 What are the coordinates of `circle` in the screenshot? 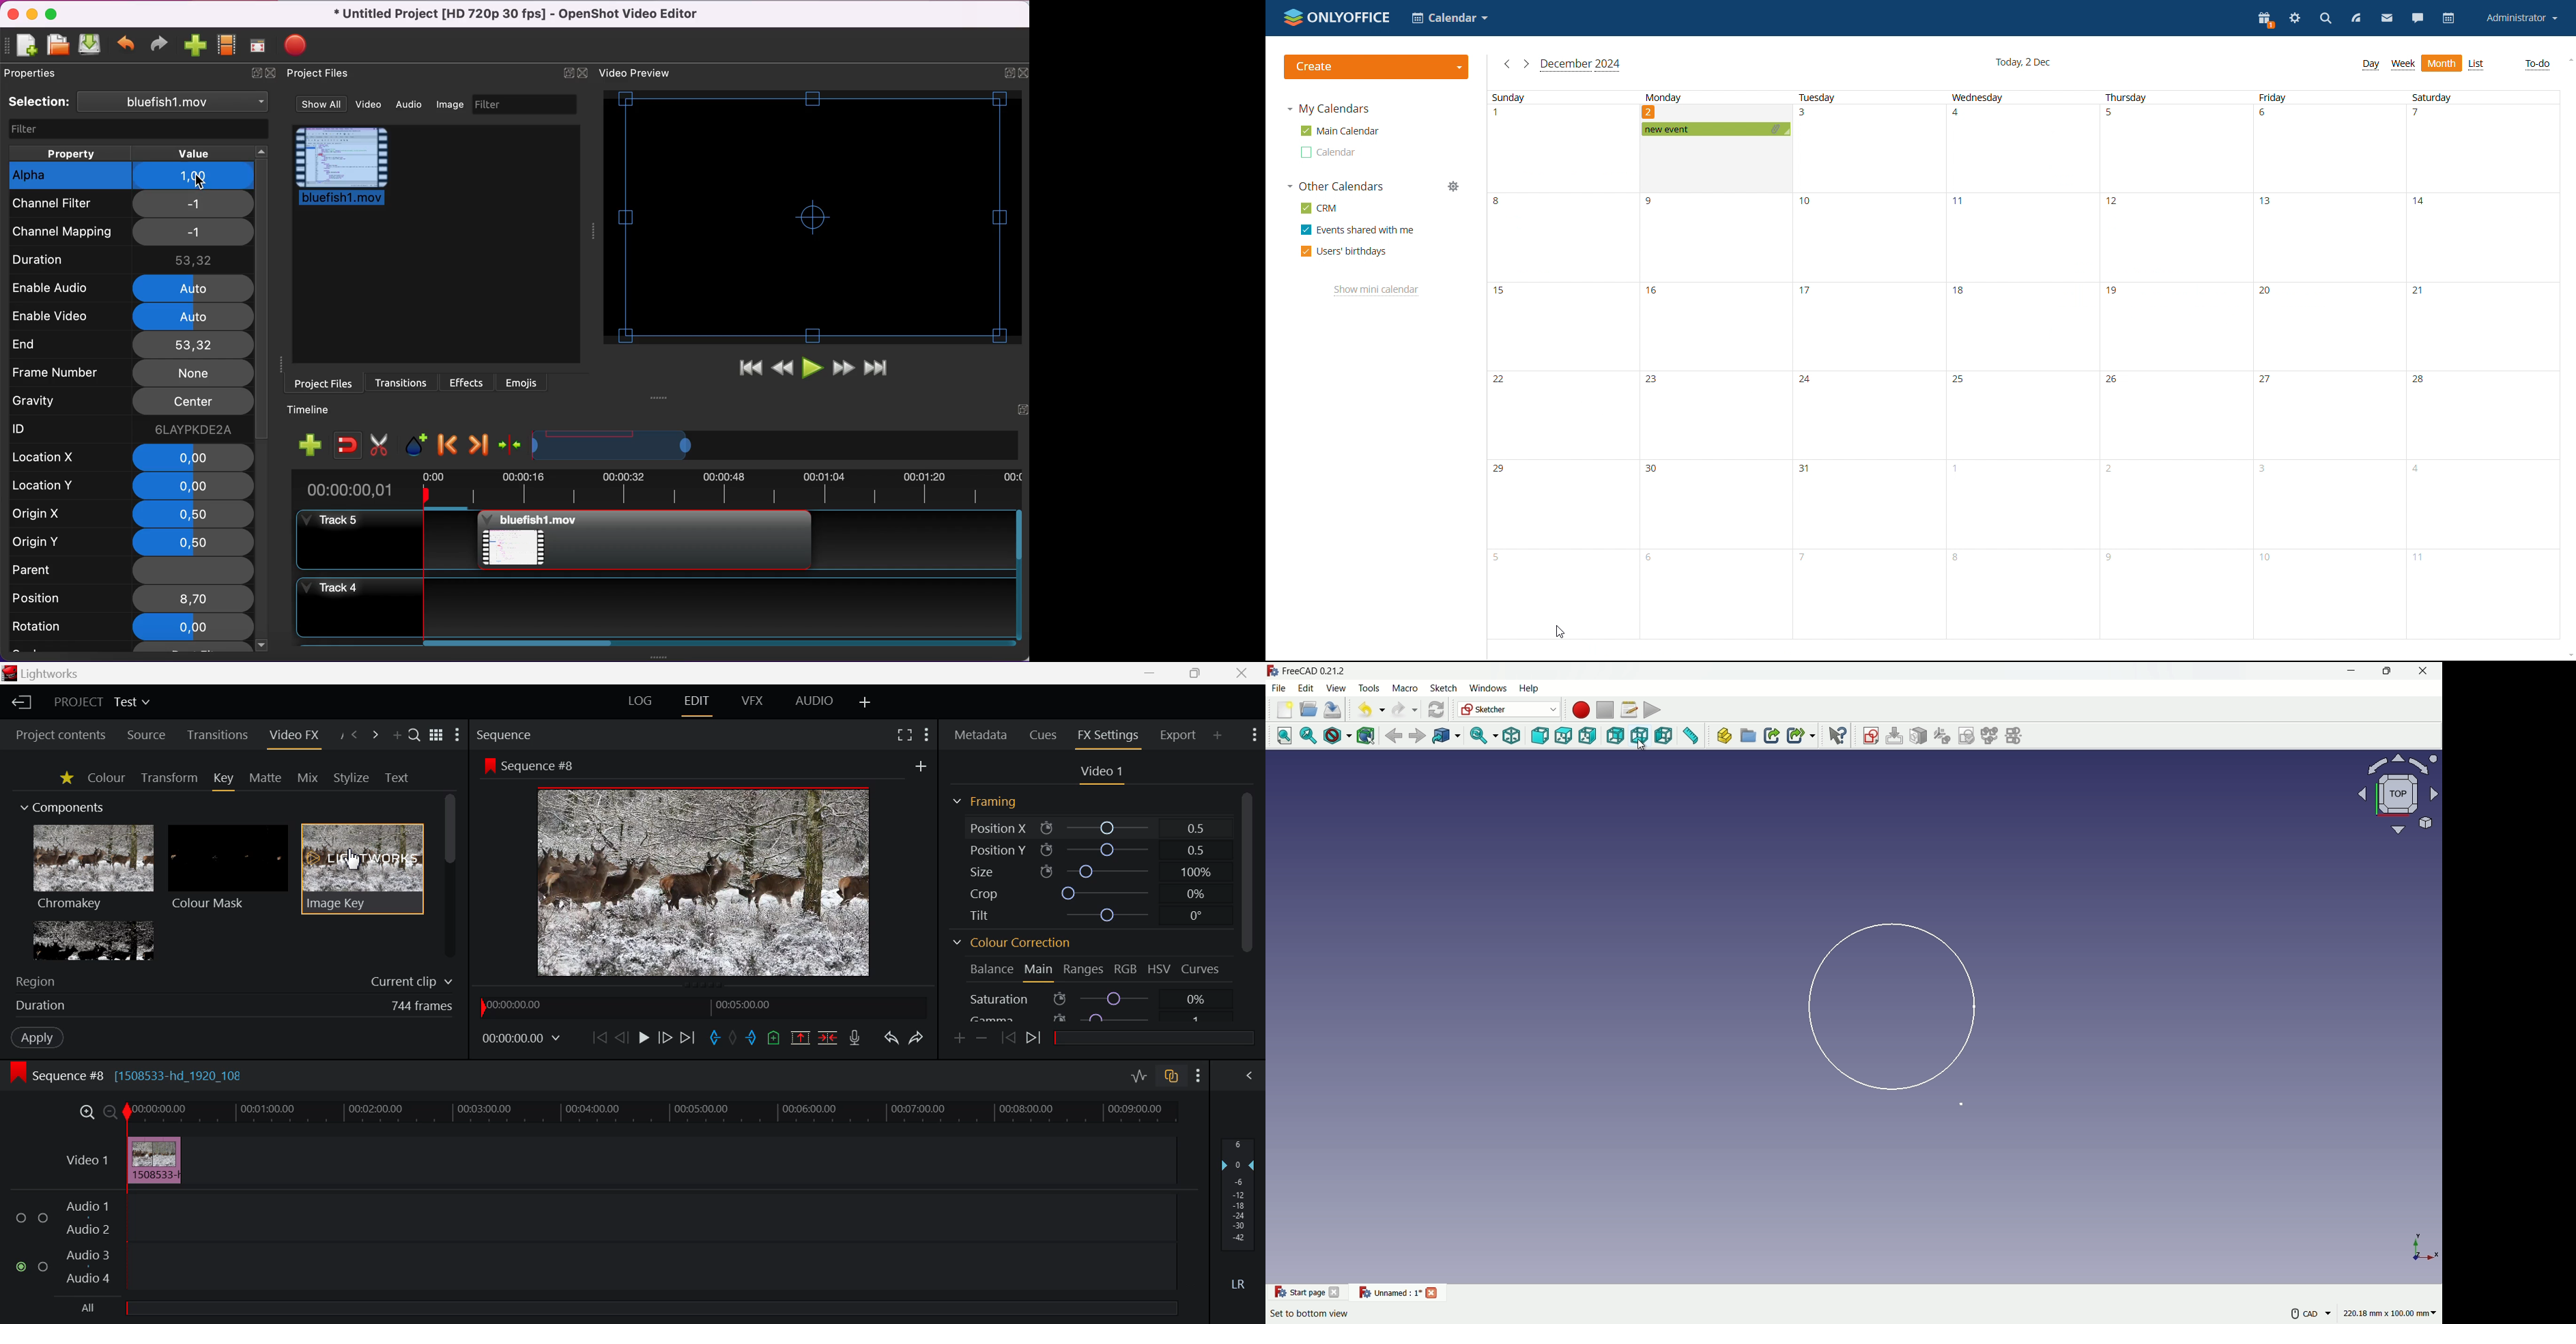 It's located at (1887, 1009).